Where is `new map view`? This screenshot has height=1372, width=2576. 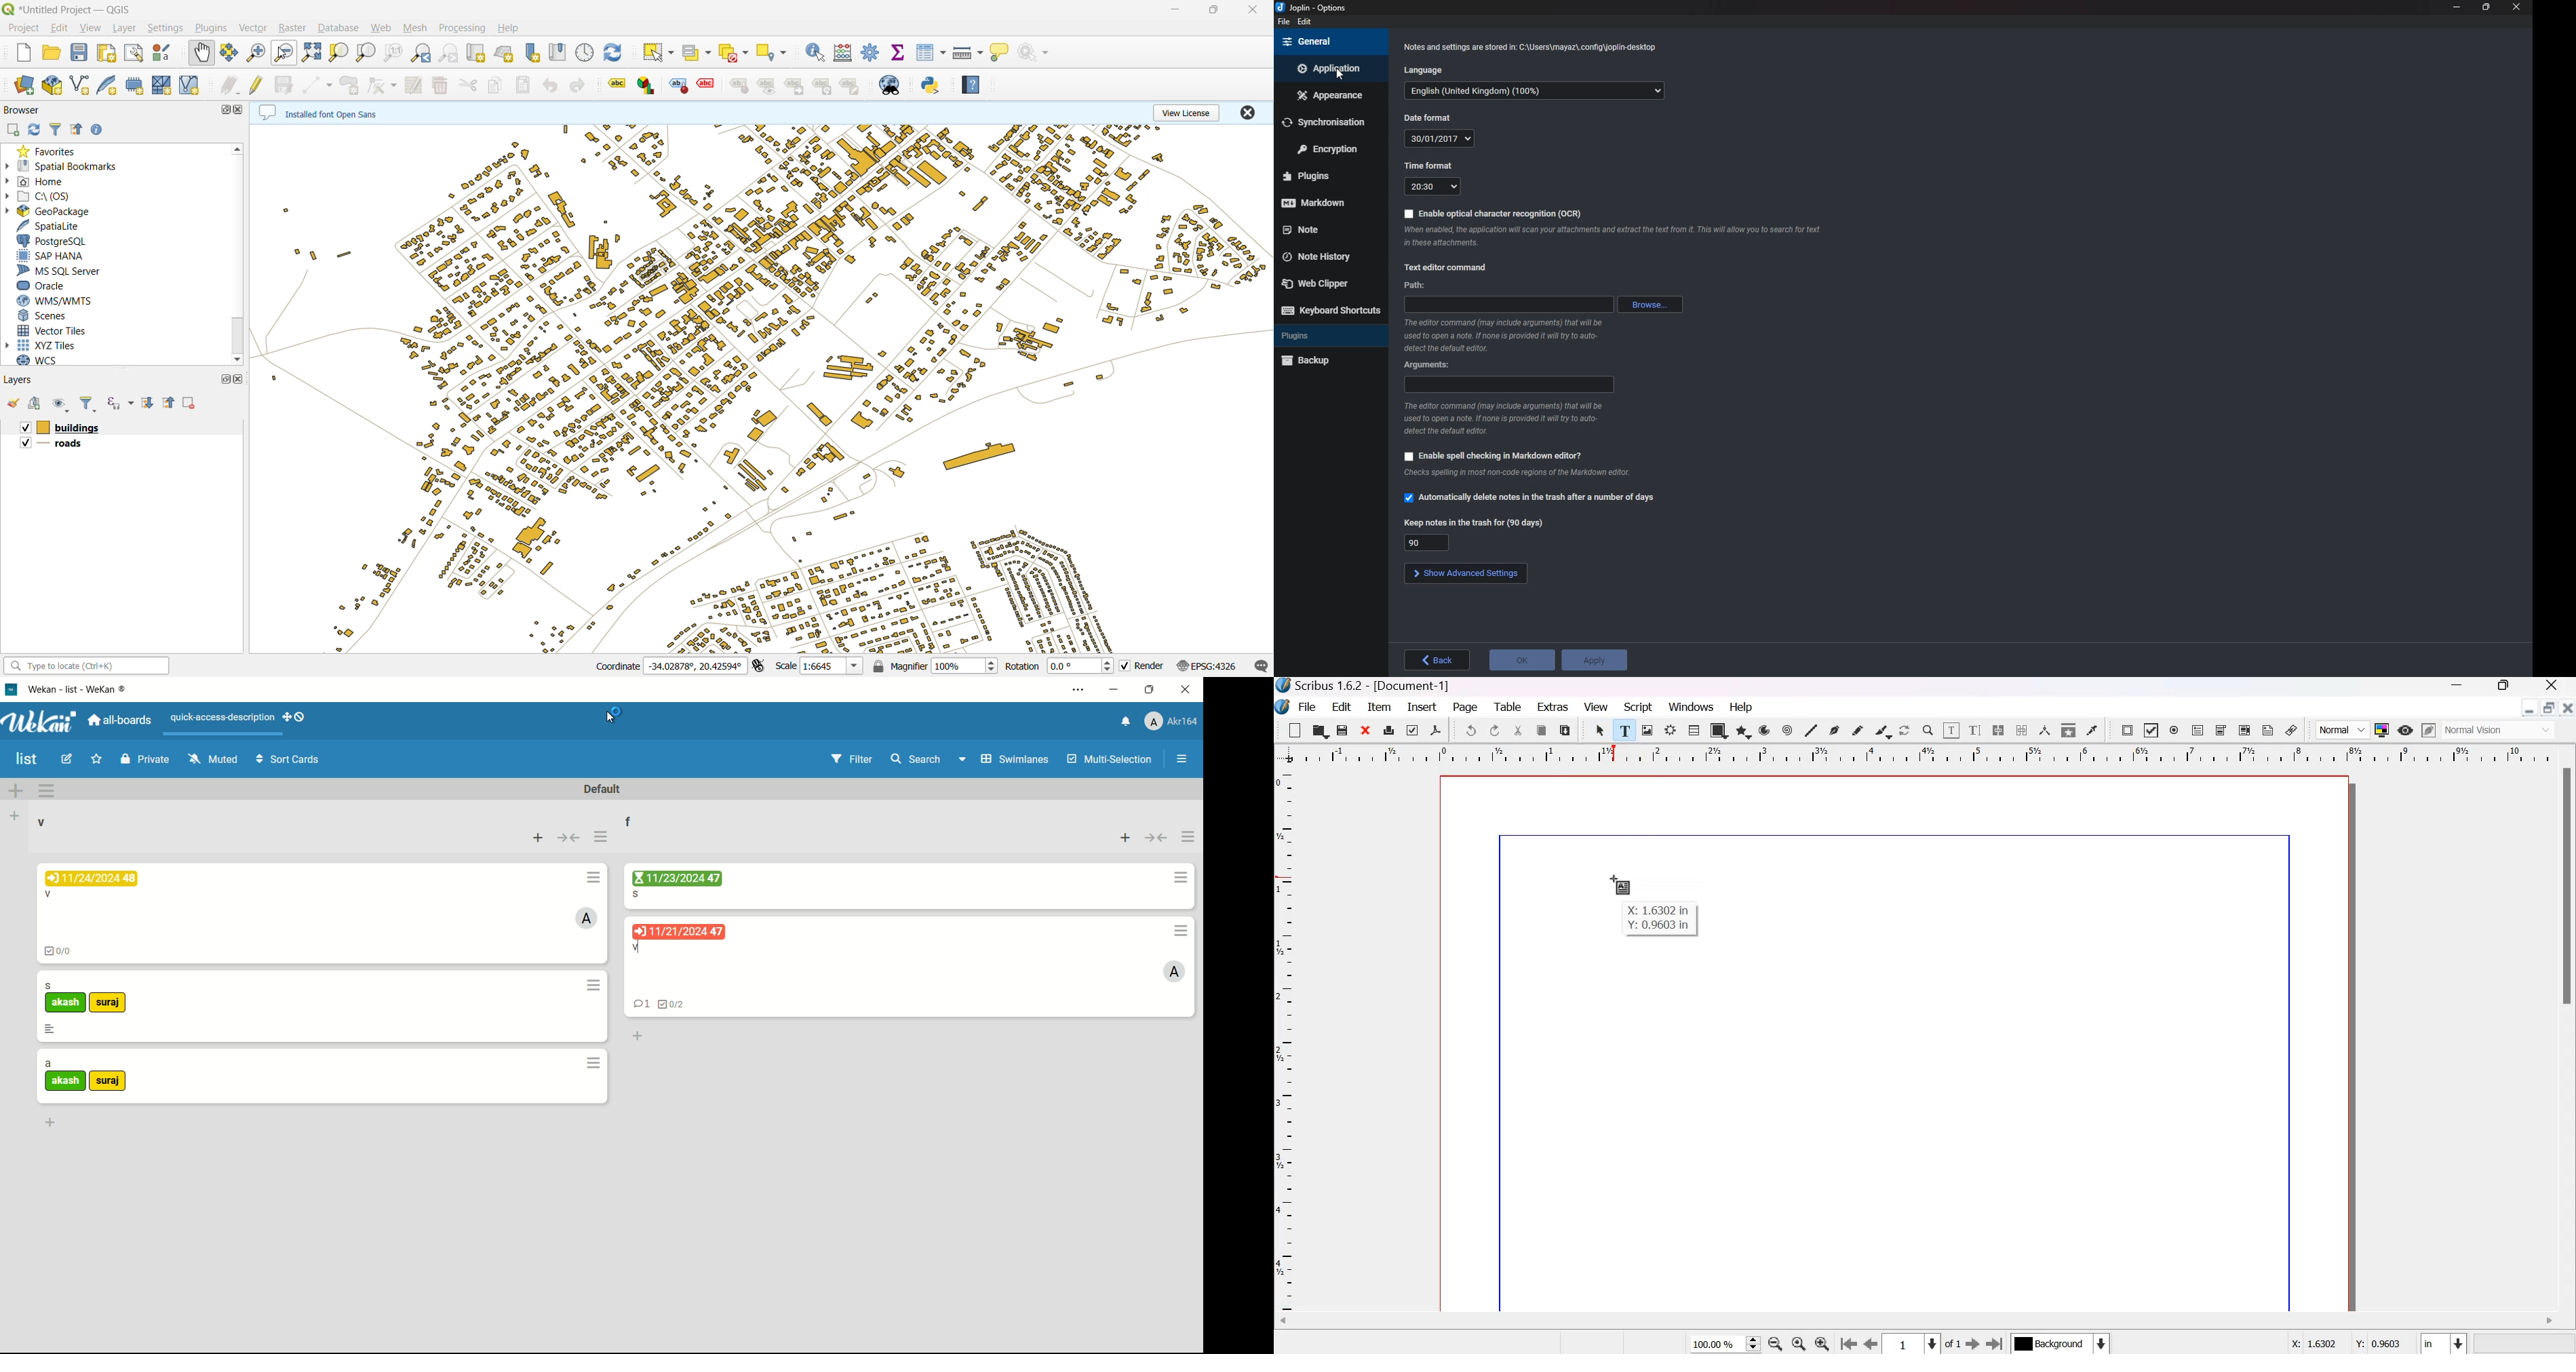
new map view is located at coordinates (476, 54).